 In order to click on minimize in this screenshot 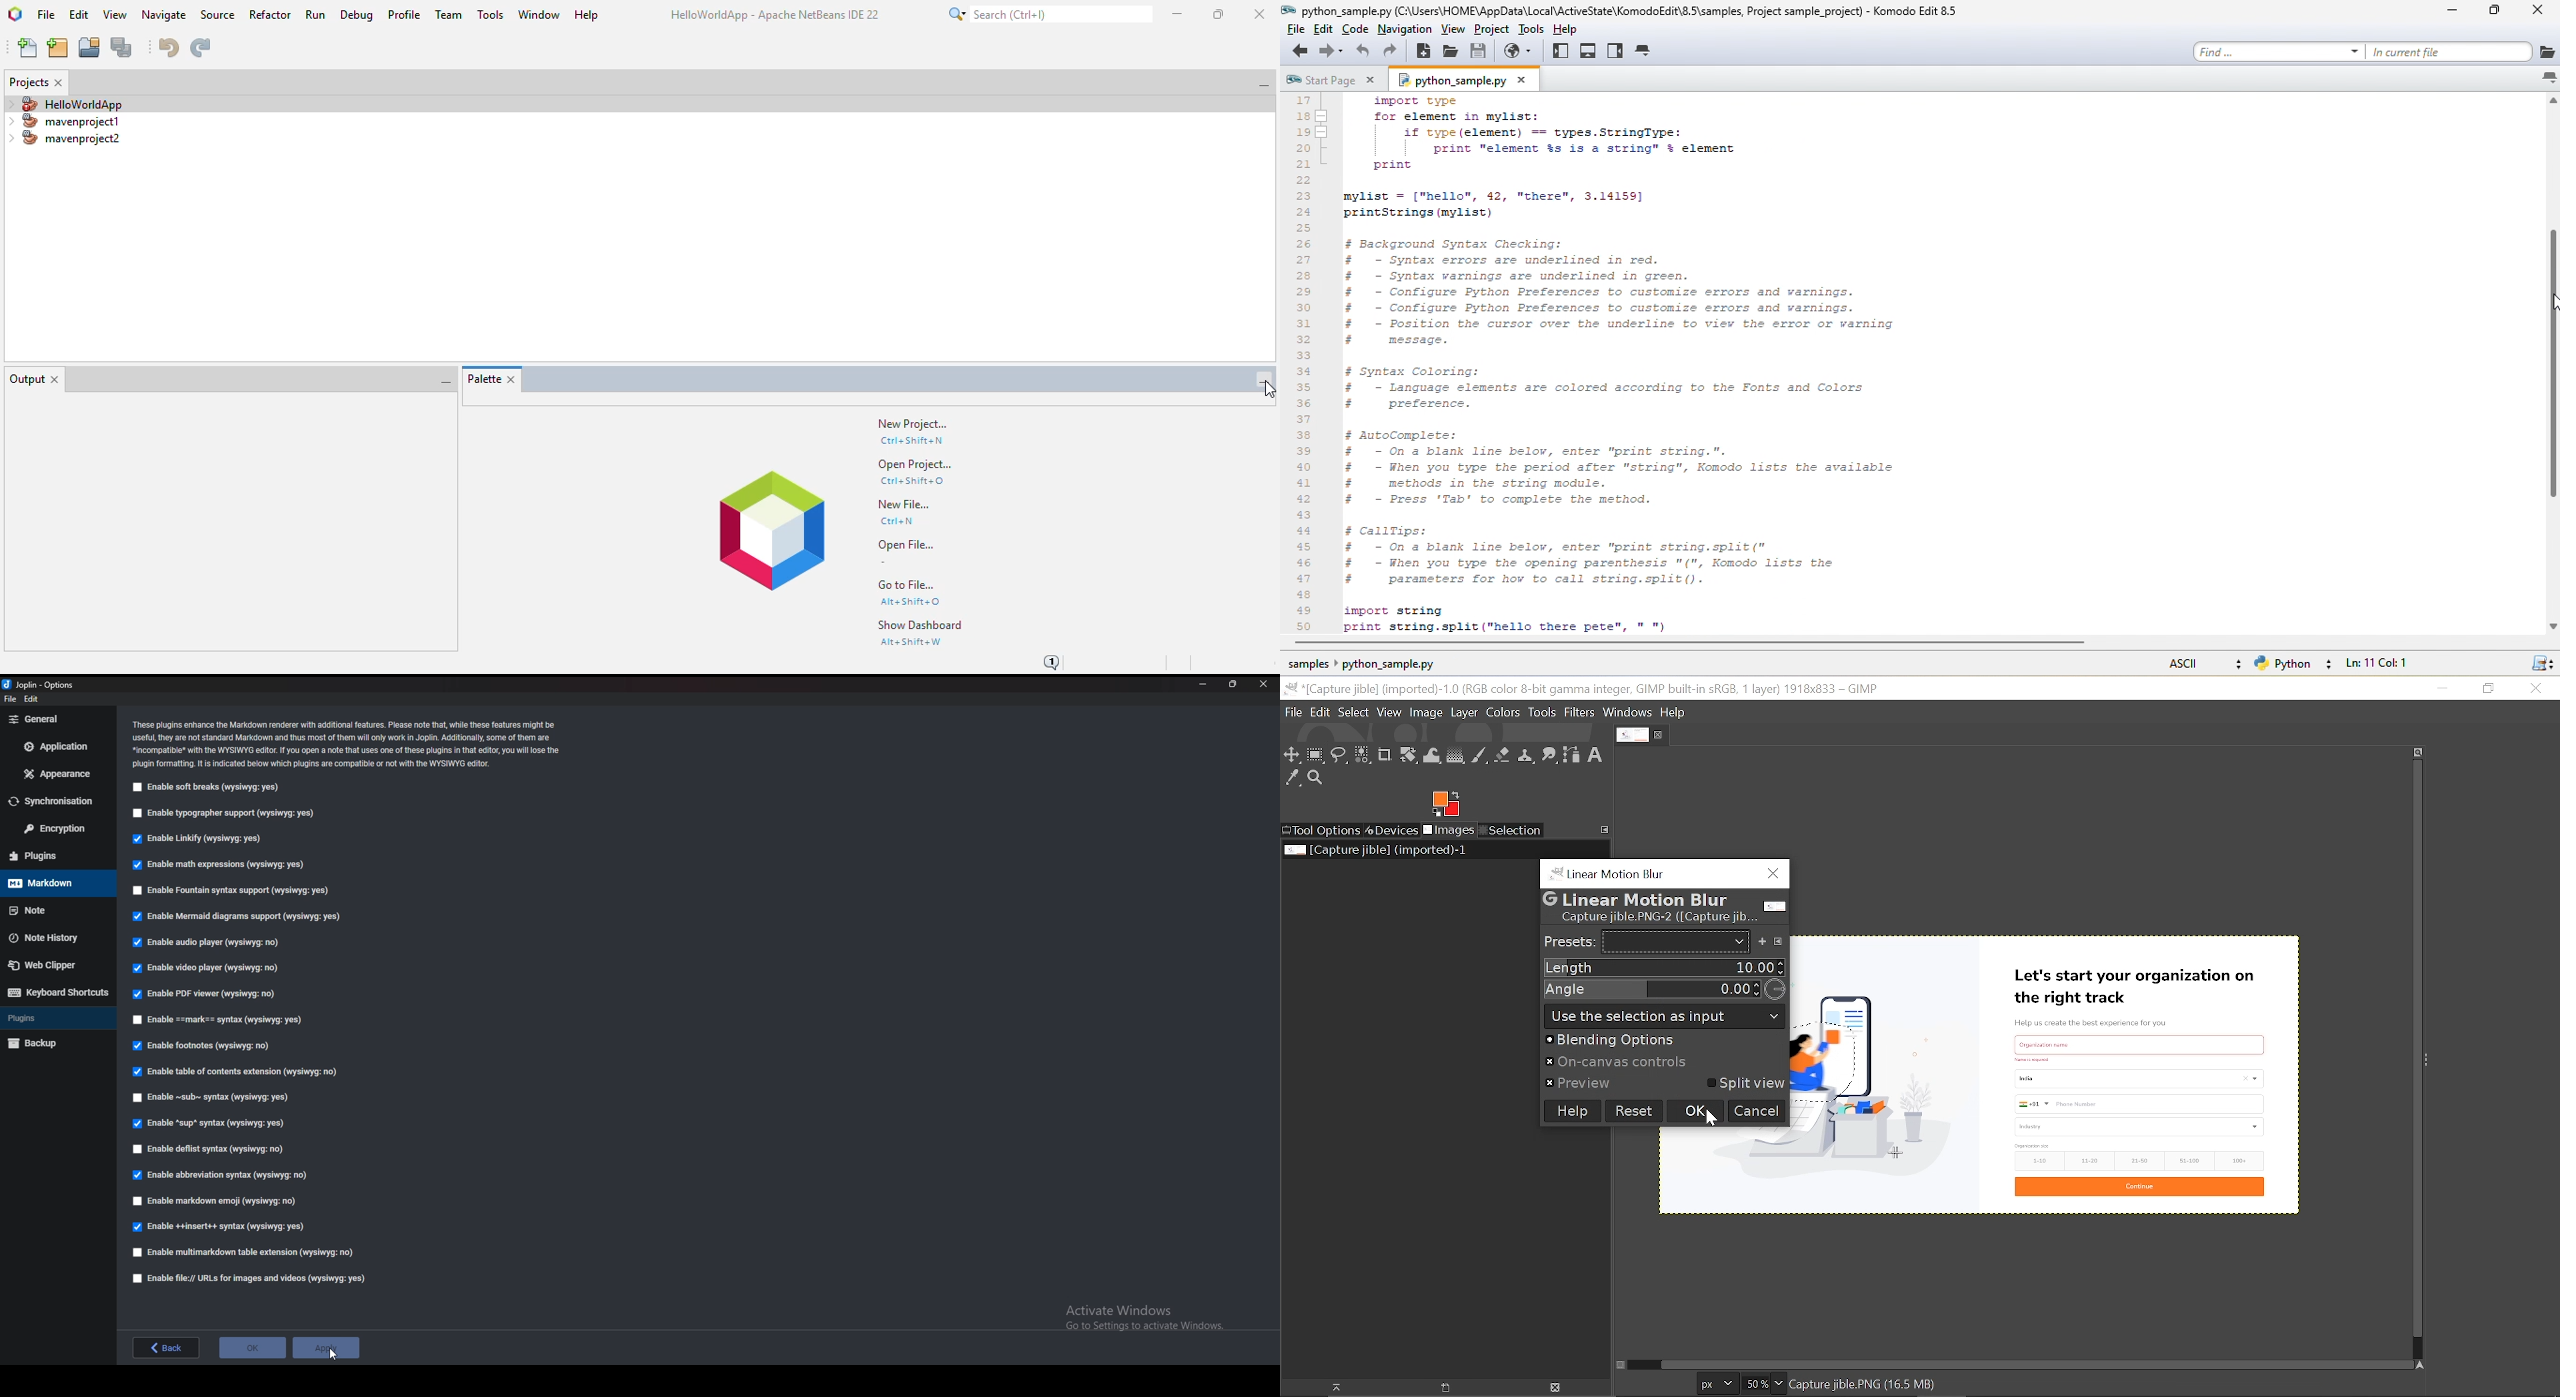, I will do `click(1179, 14)`.